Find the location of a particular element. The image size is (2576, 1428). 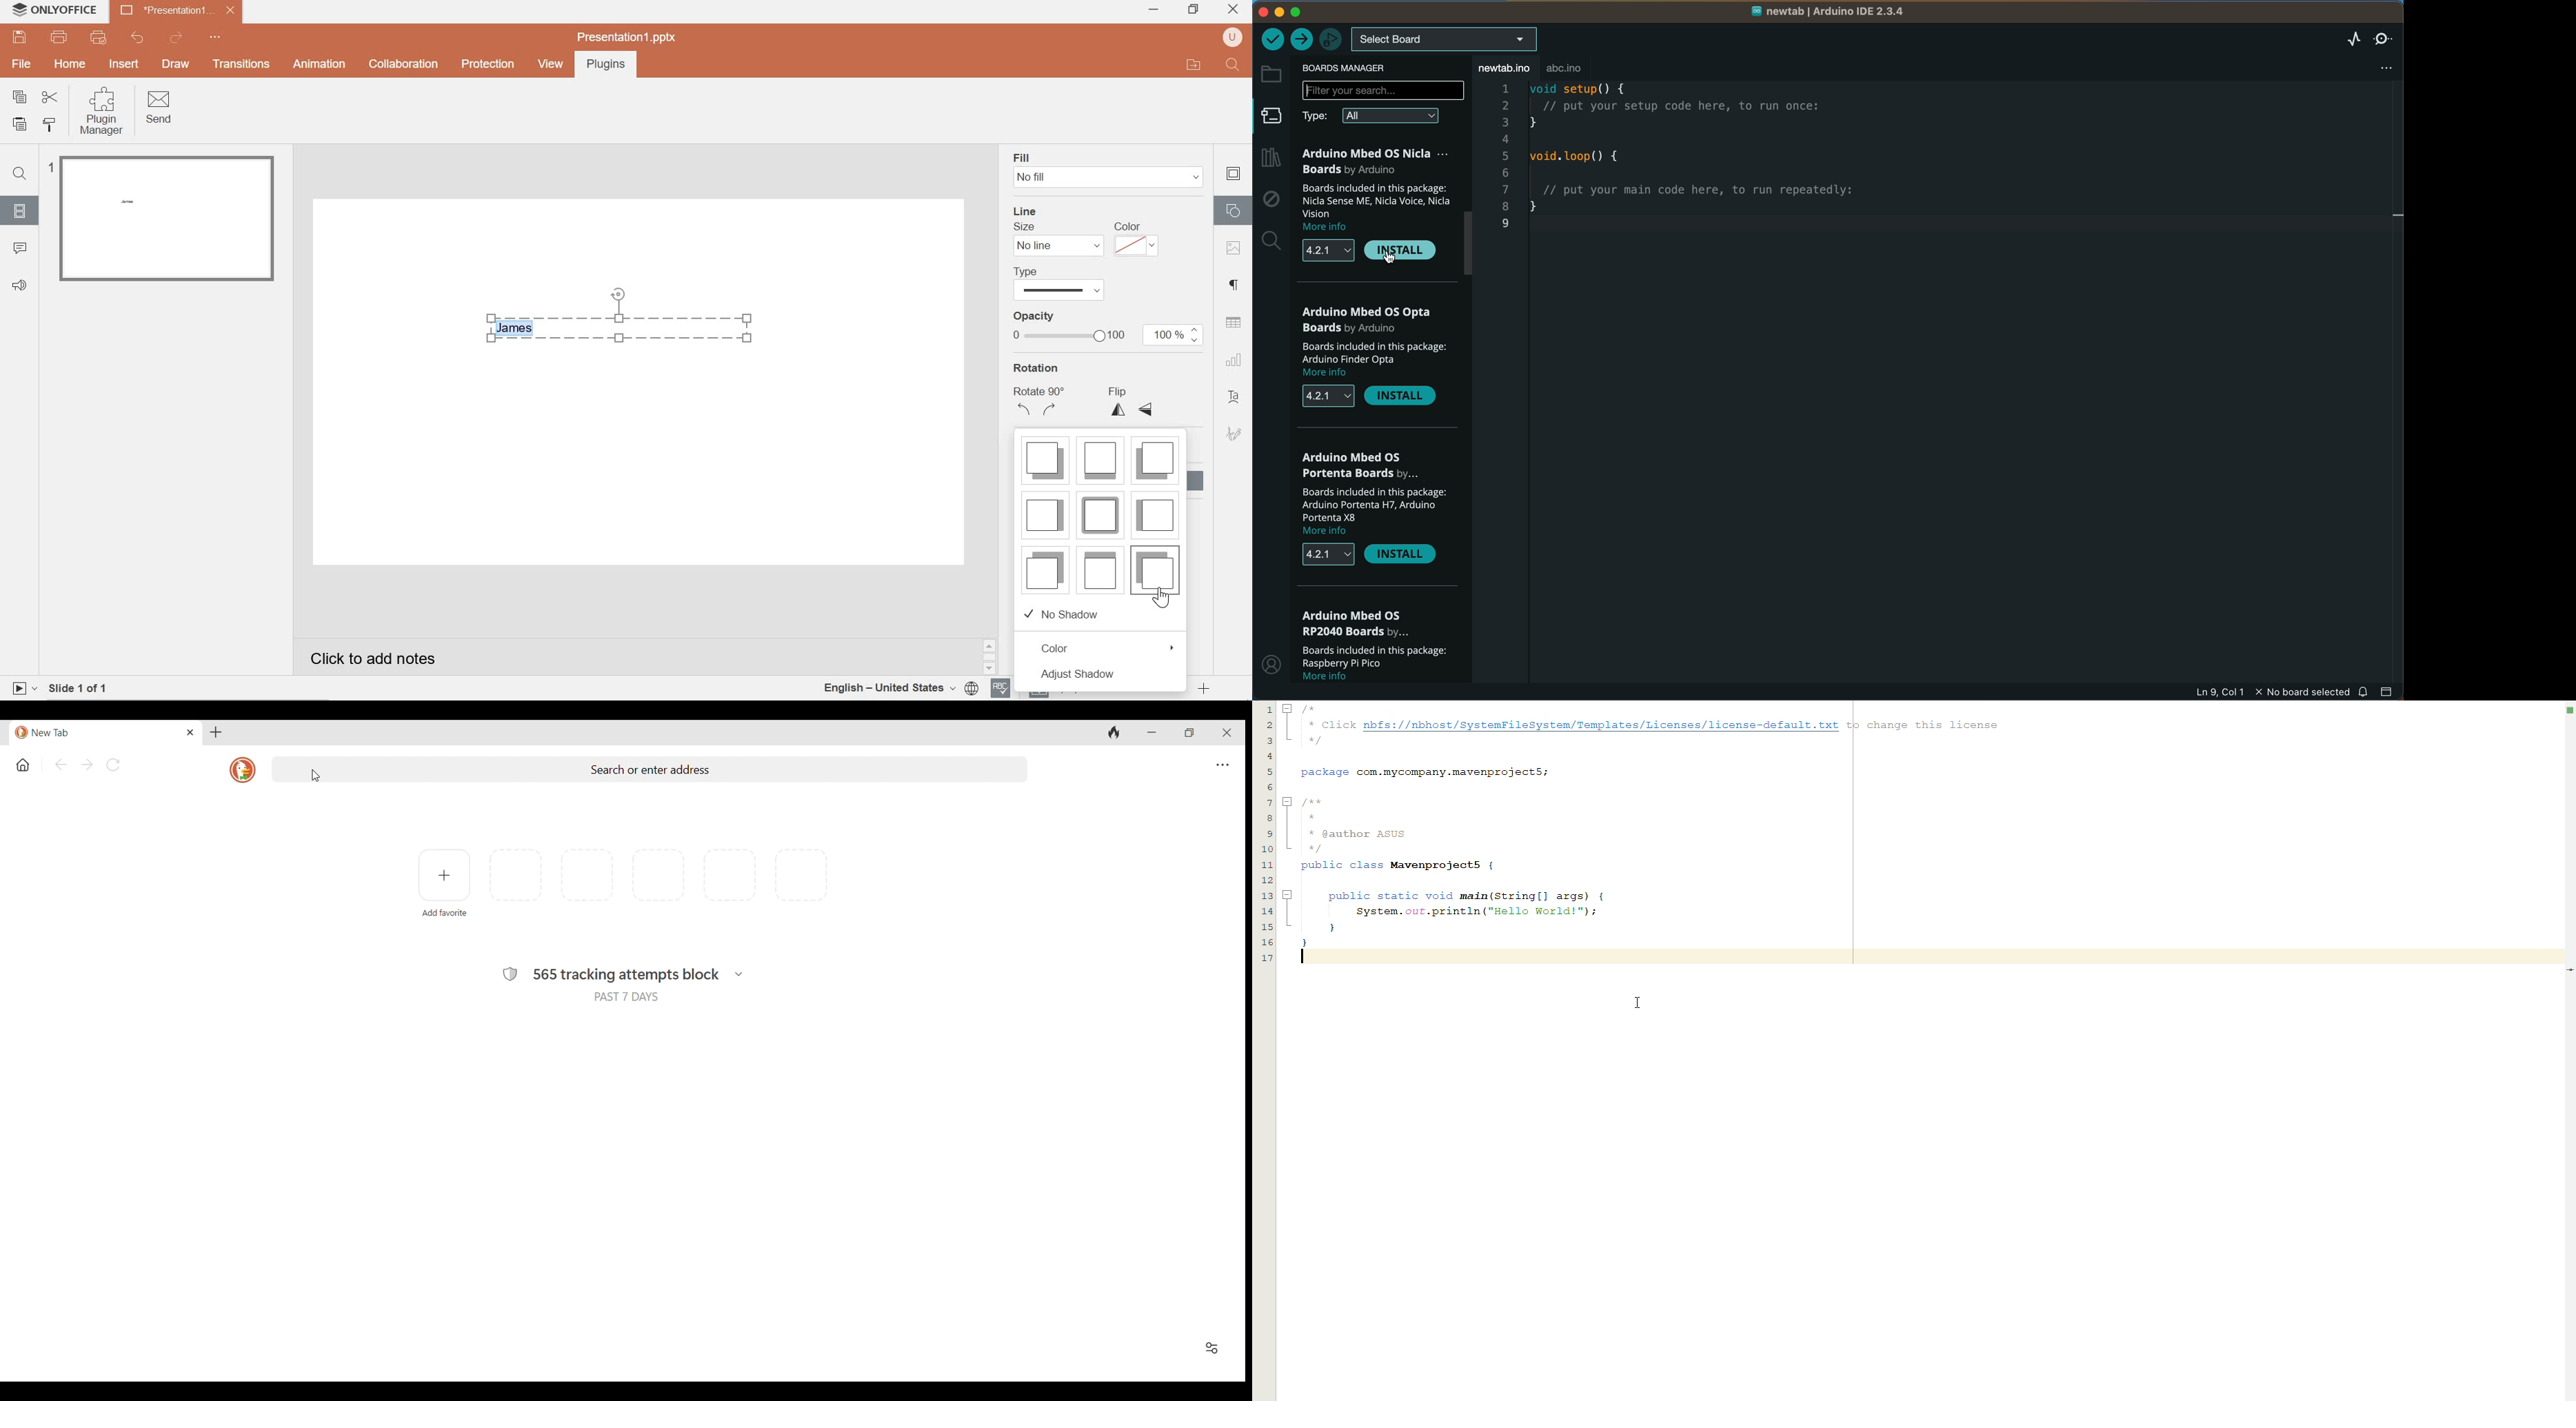

No line is located at coordinates (1055, 247).